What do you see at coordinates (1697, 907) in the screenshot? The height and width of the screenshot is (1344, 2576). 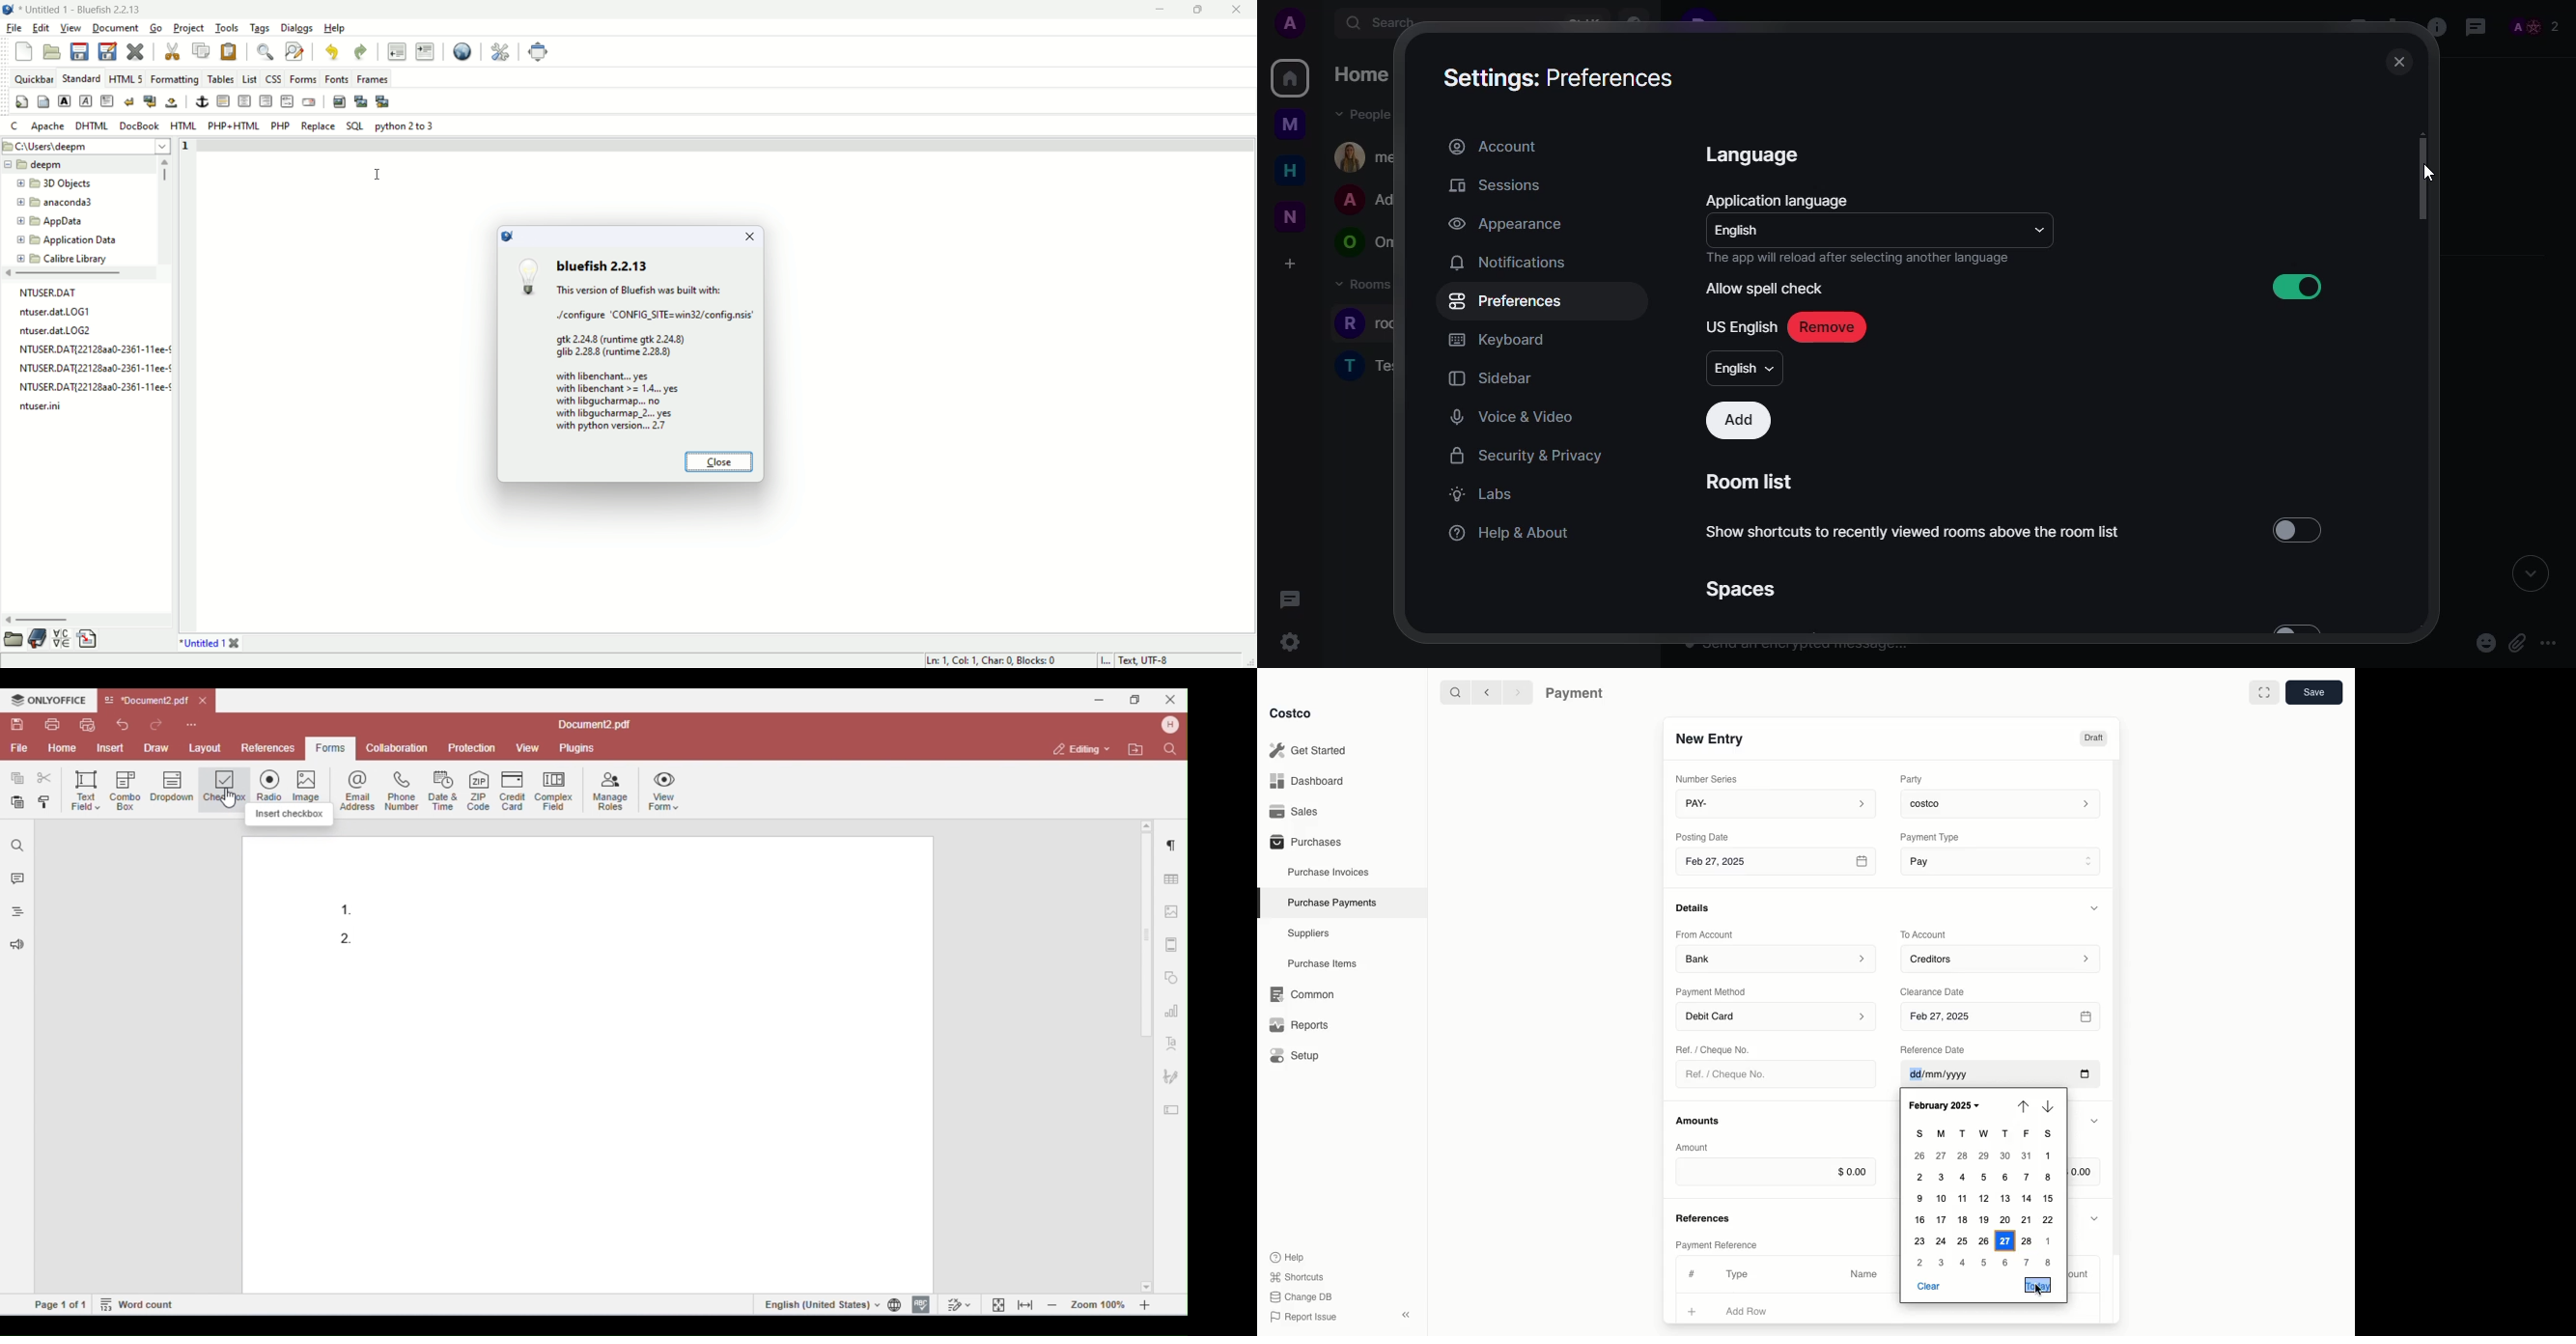 I see `Details` at bounding box center [1697, 907].